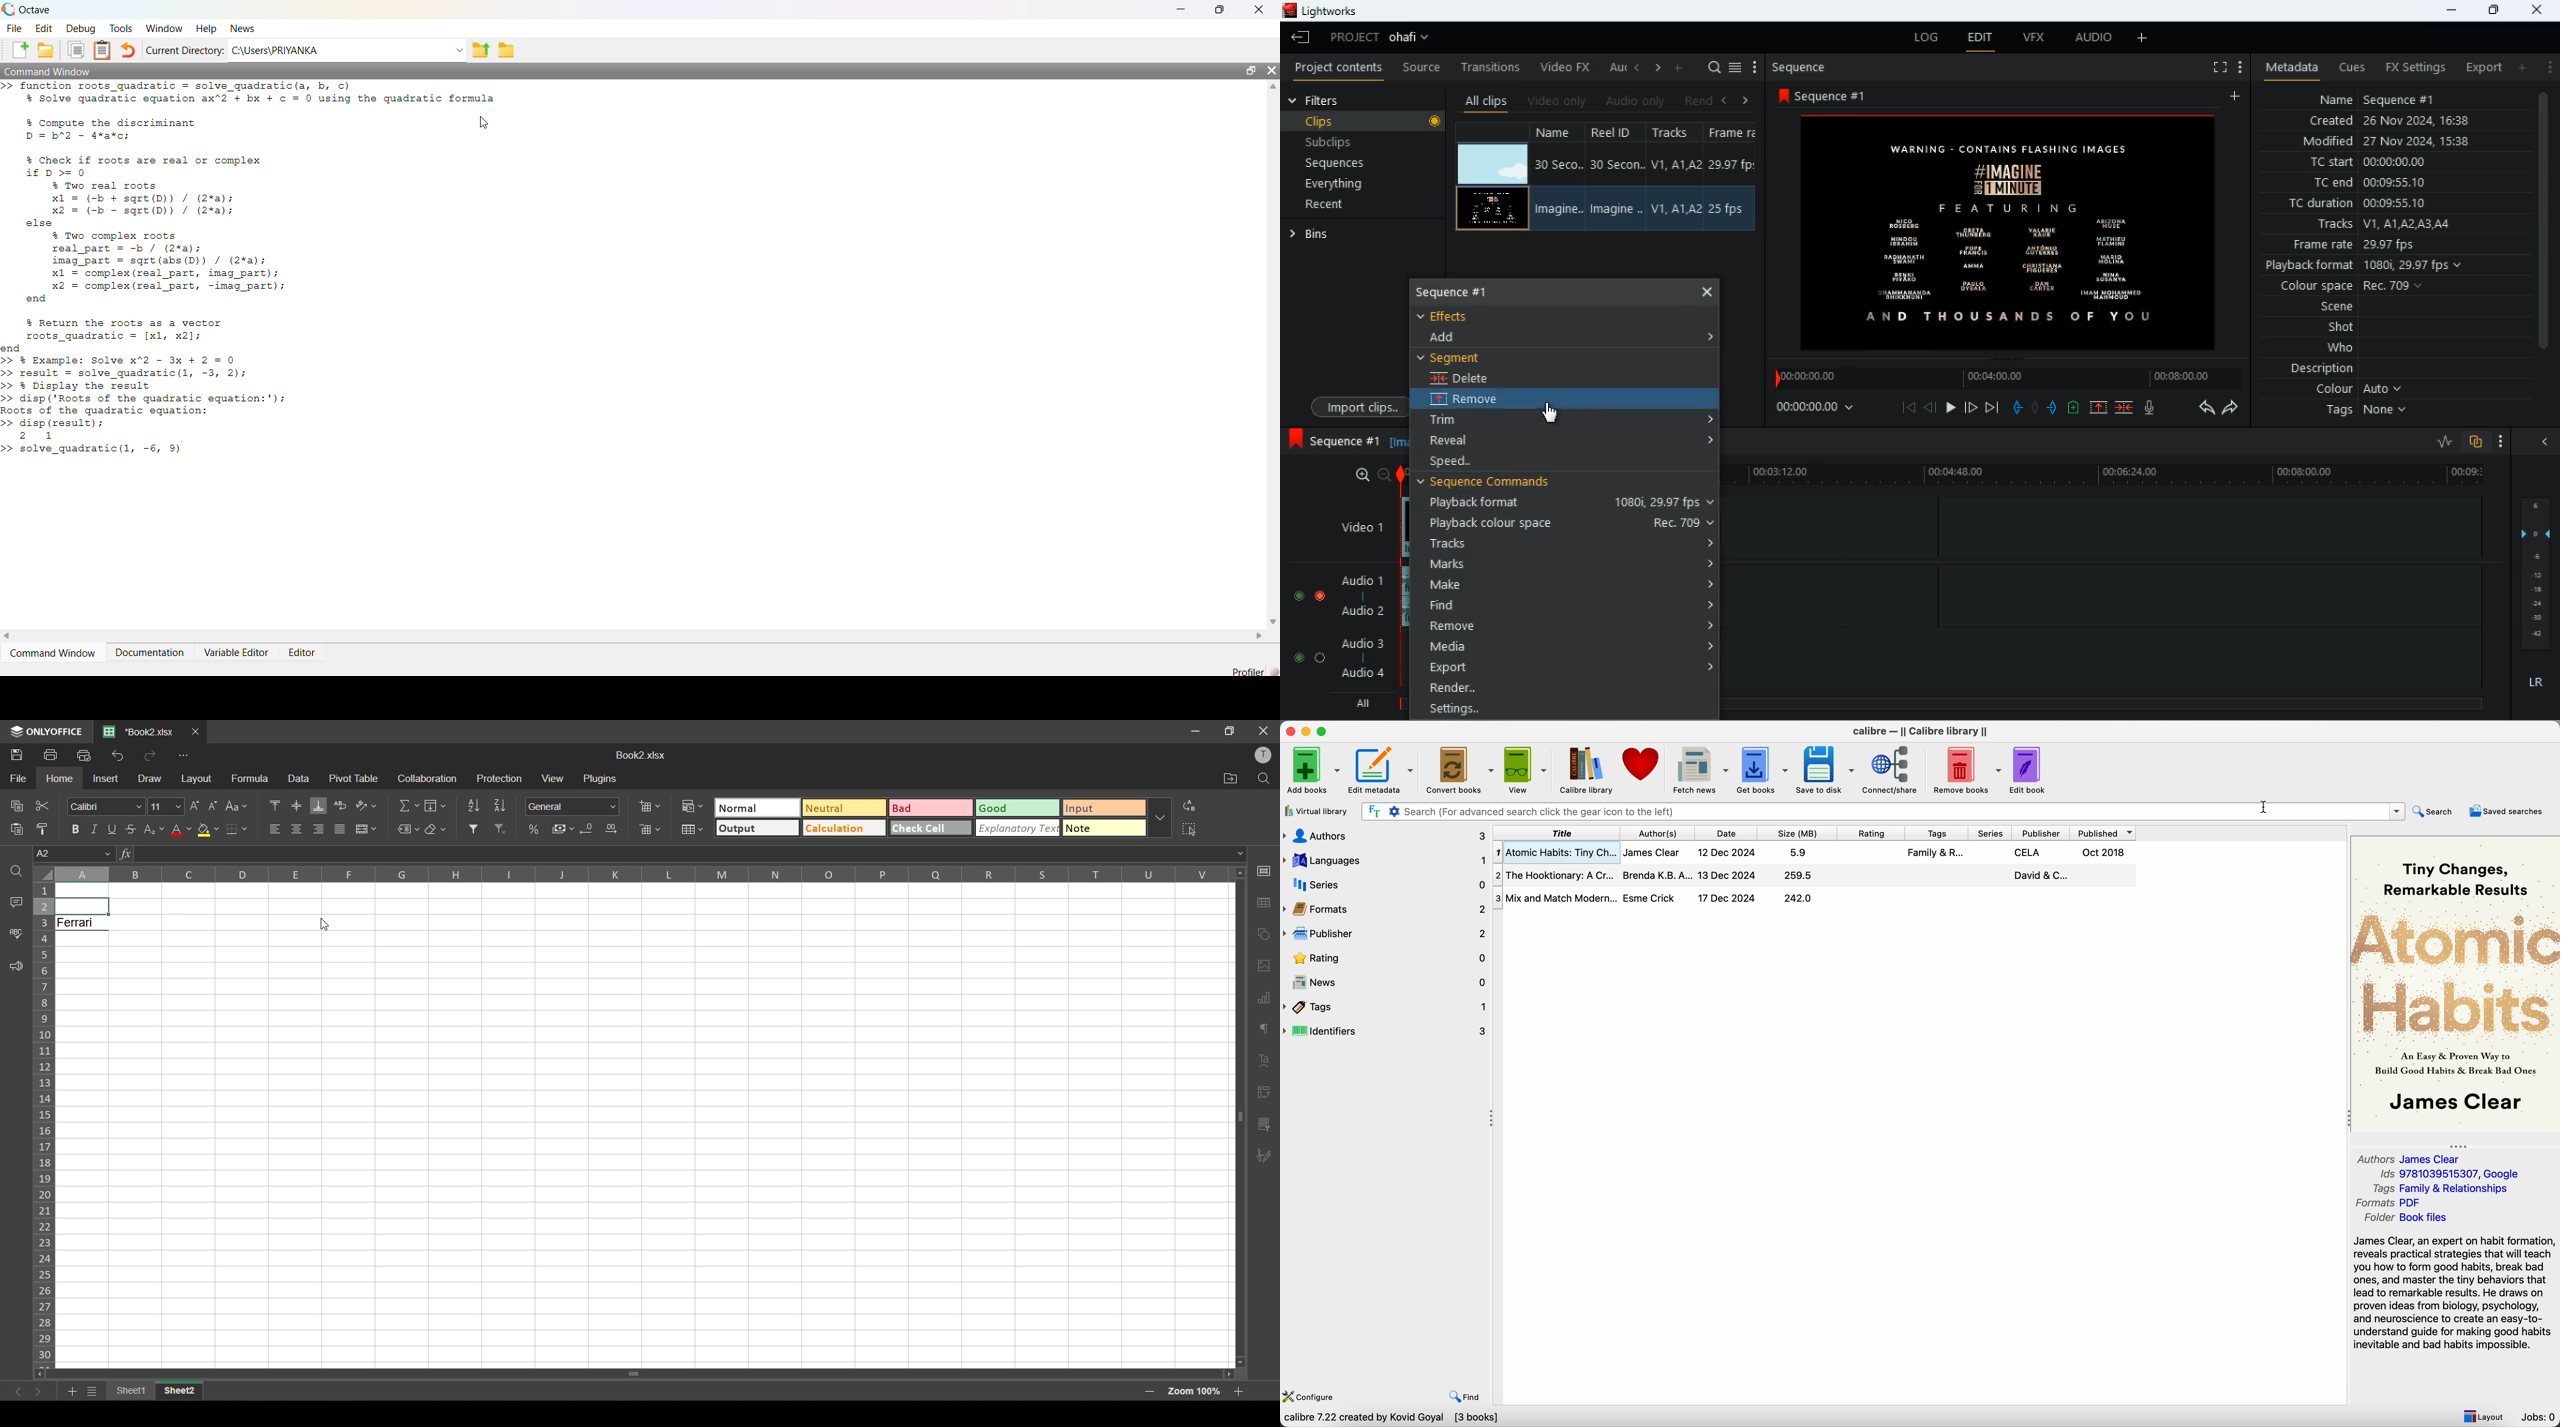  Describe the element at coordinates (2483, 1416) in the screenshot. I see `layout` at that location.